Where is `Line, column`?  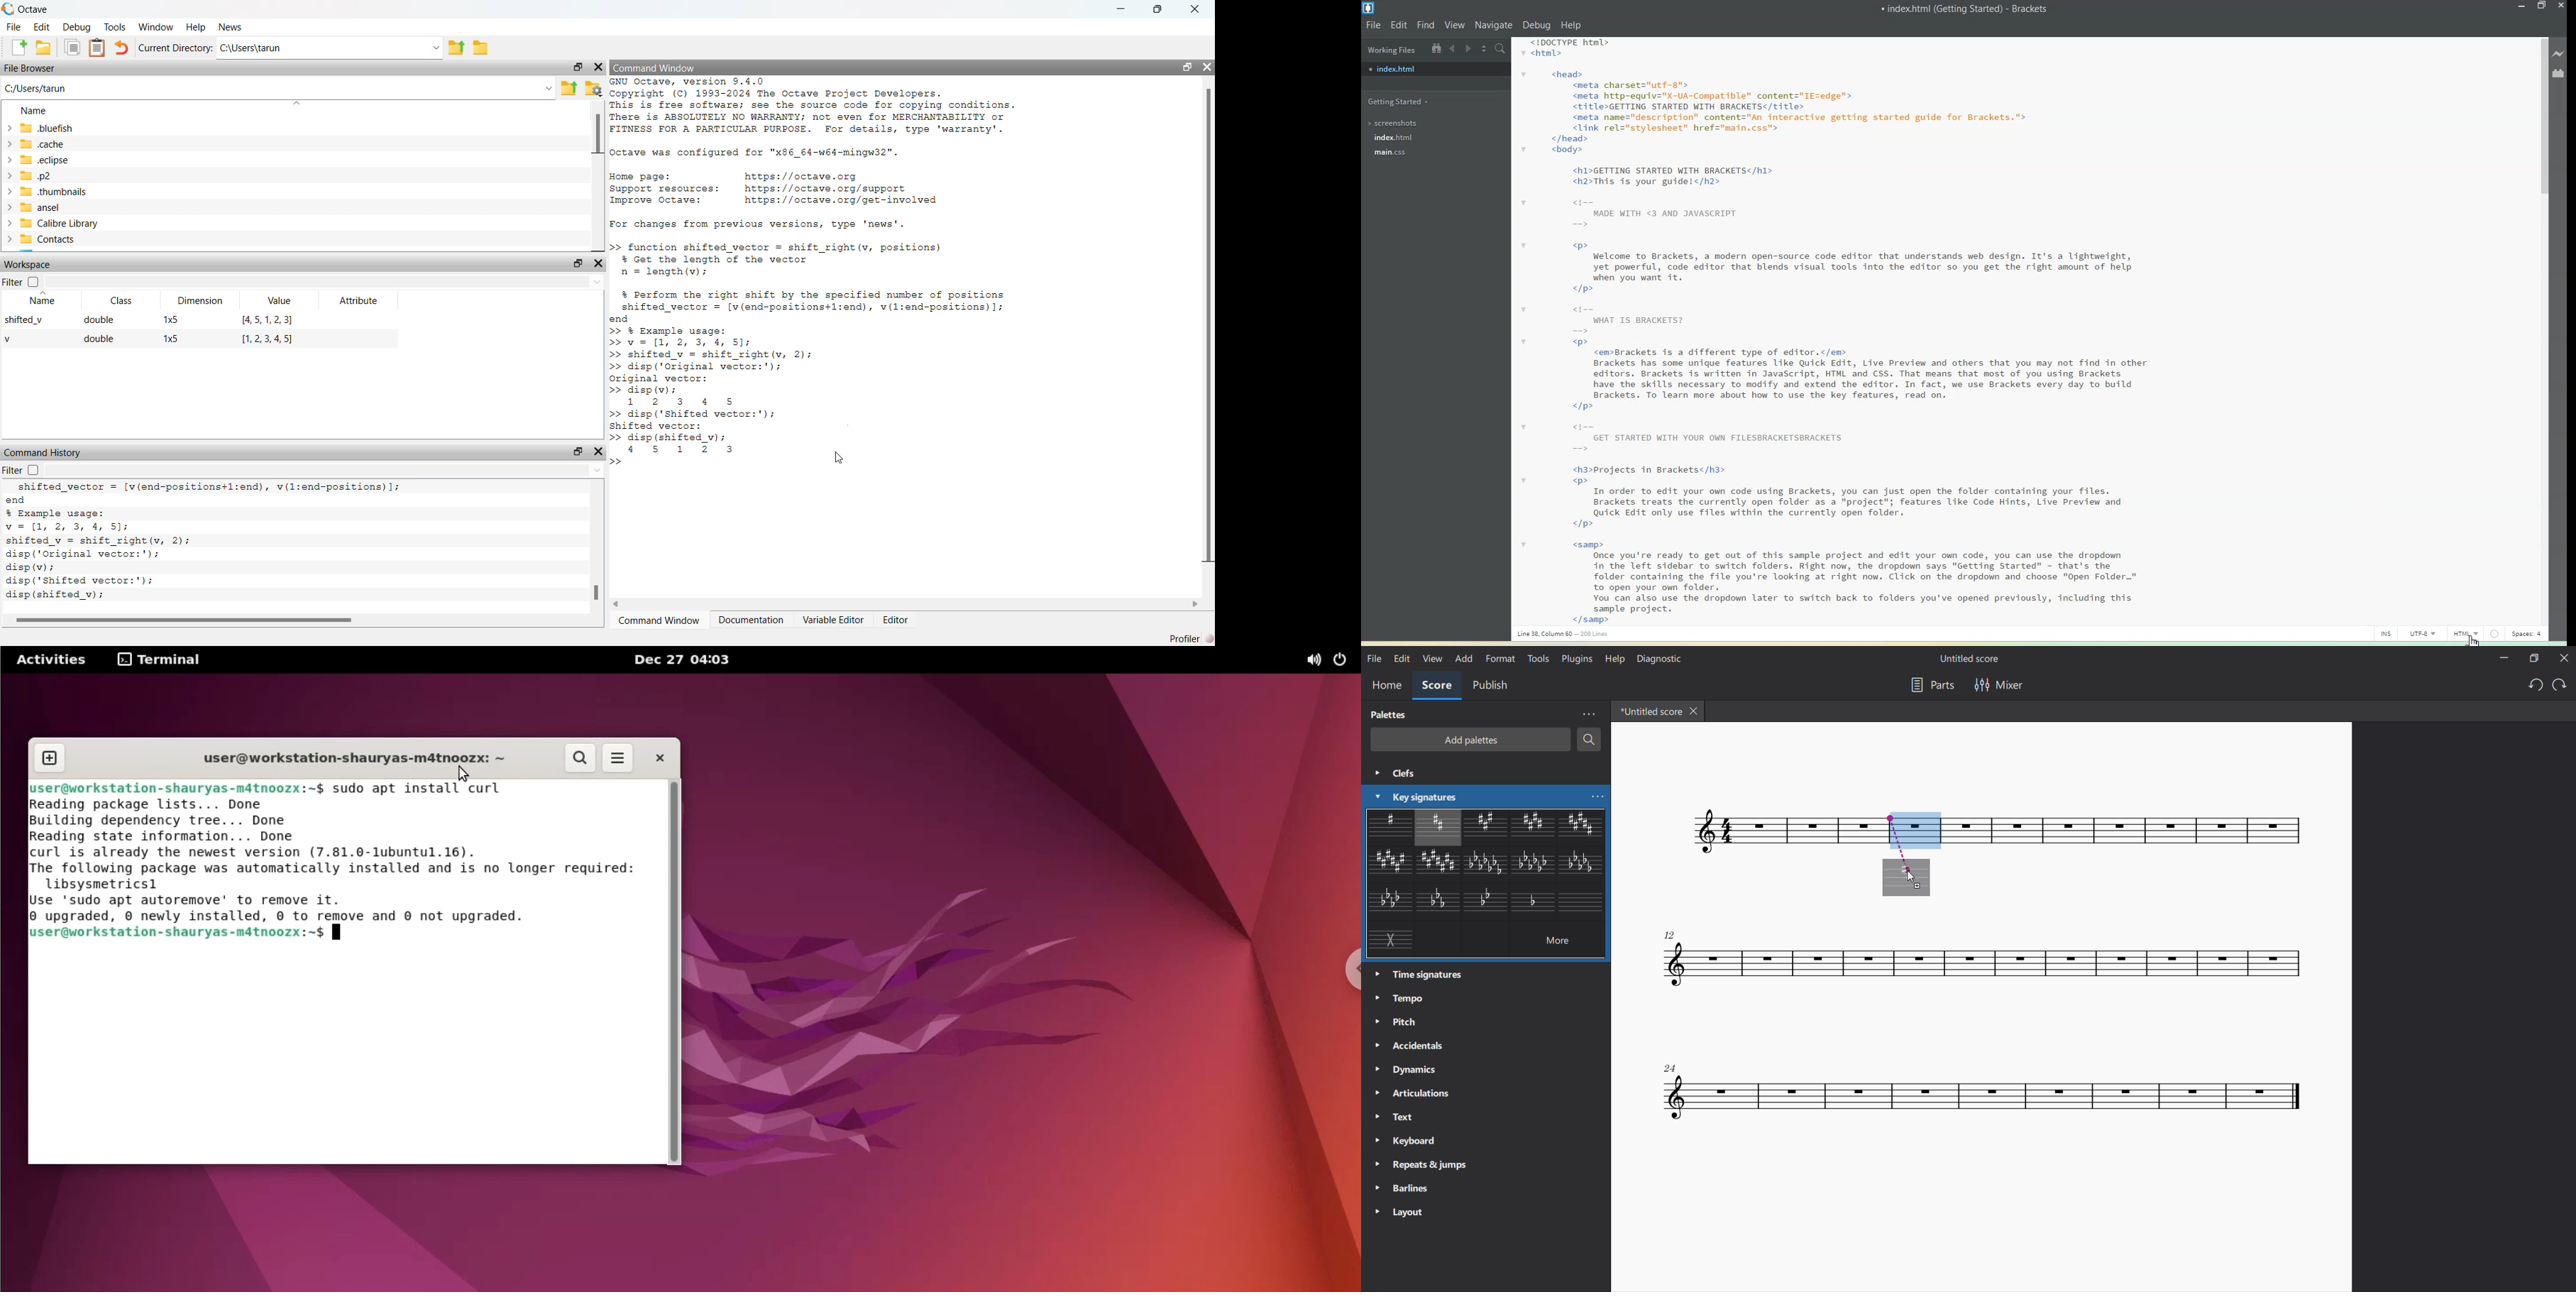
Line, column is located at coordinates (1563, 637).